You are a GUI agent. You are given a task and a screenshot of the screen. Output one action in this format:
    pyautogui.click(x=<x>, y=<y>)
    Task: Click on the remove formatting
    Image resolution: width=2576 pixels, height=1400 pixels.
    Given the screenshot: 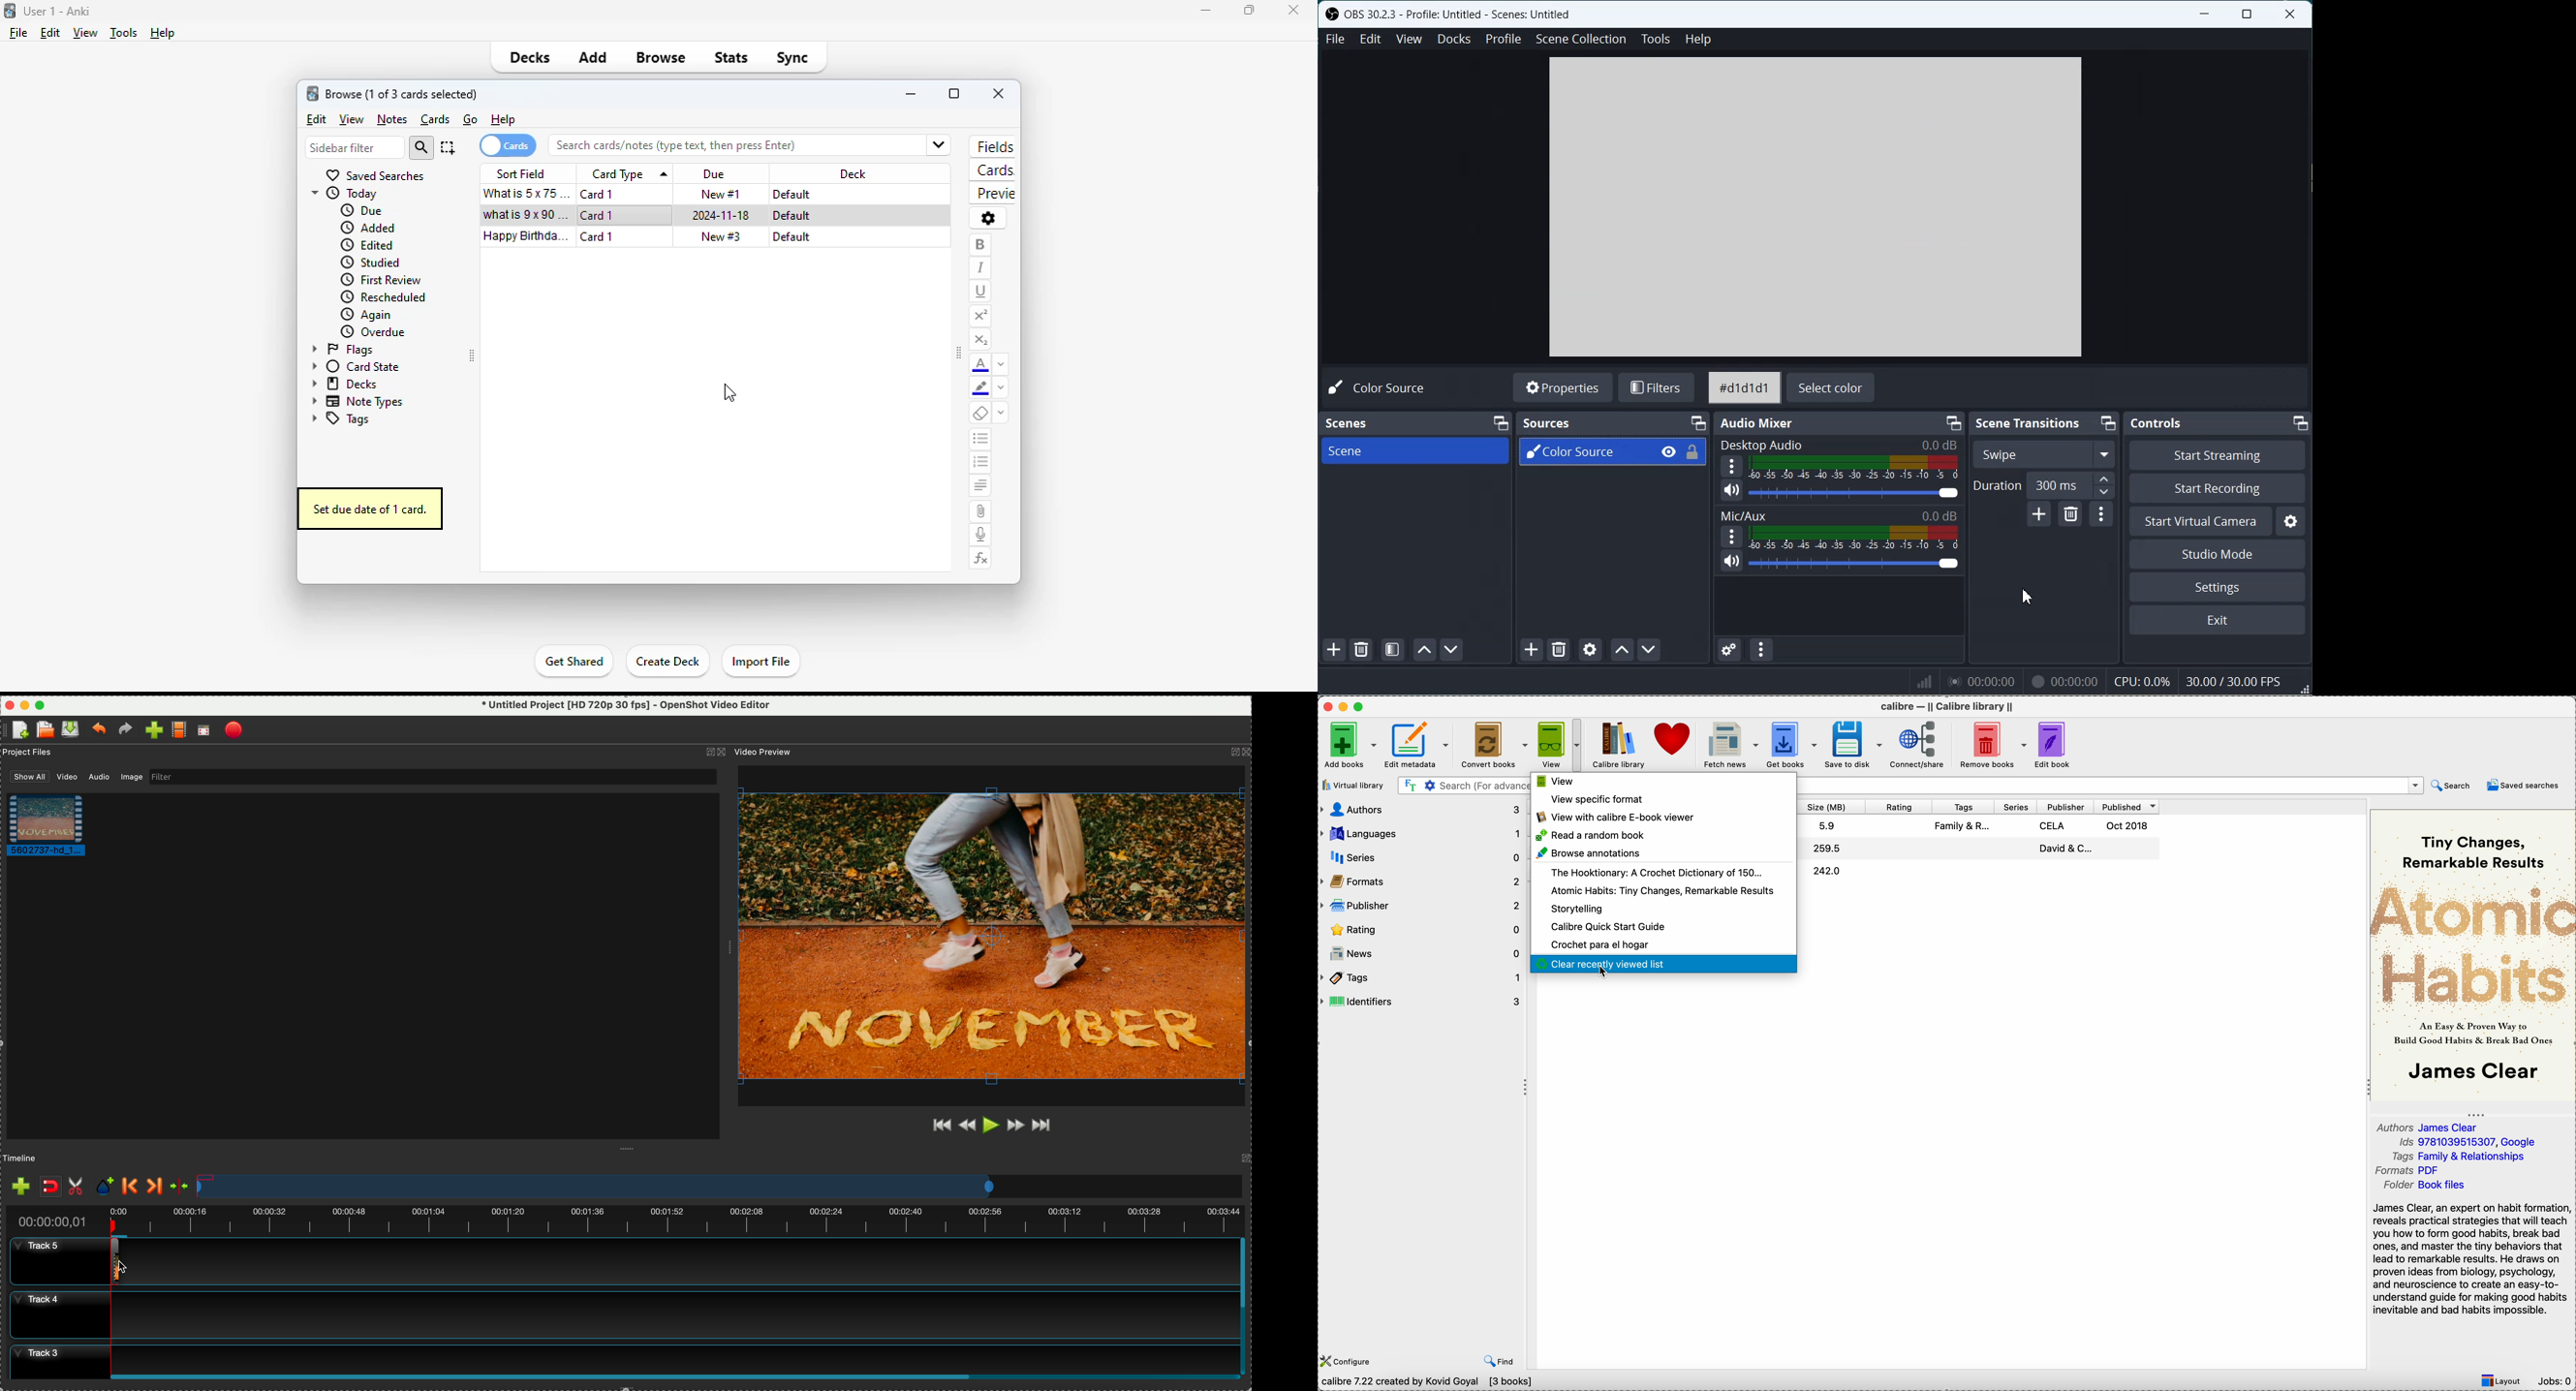 What is the action you would take?
    pyautogui.click(x=981, y=414)
    